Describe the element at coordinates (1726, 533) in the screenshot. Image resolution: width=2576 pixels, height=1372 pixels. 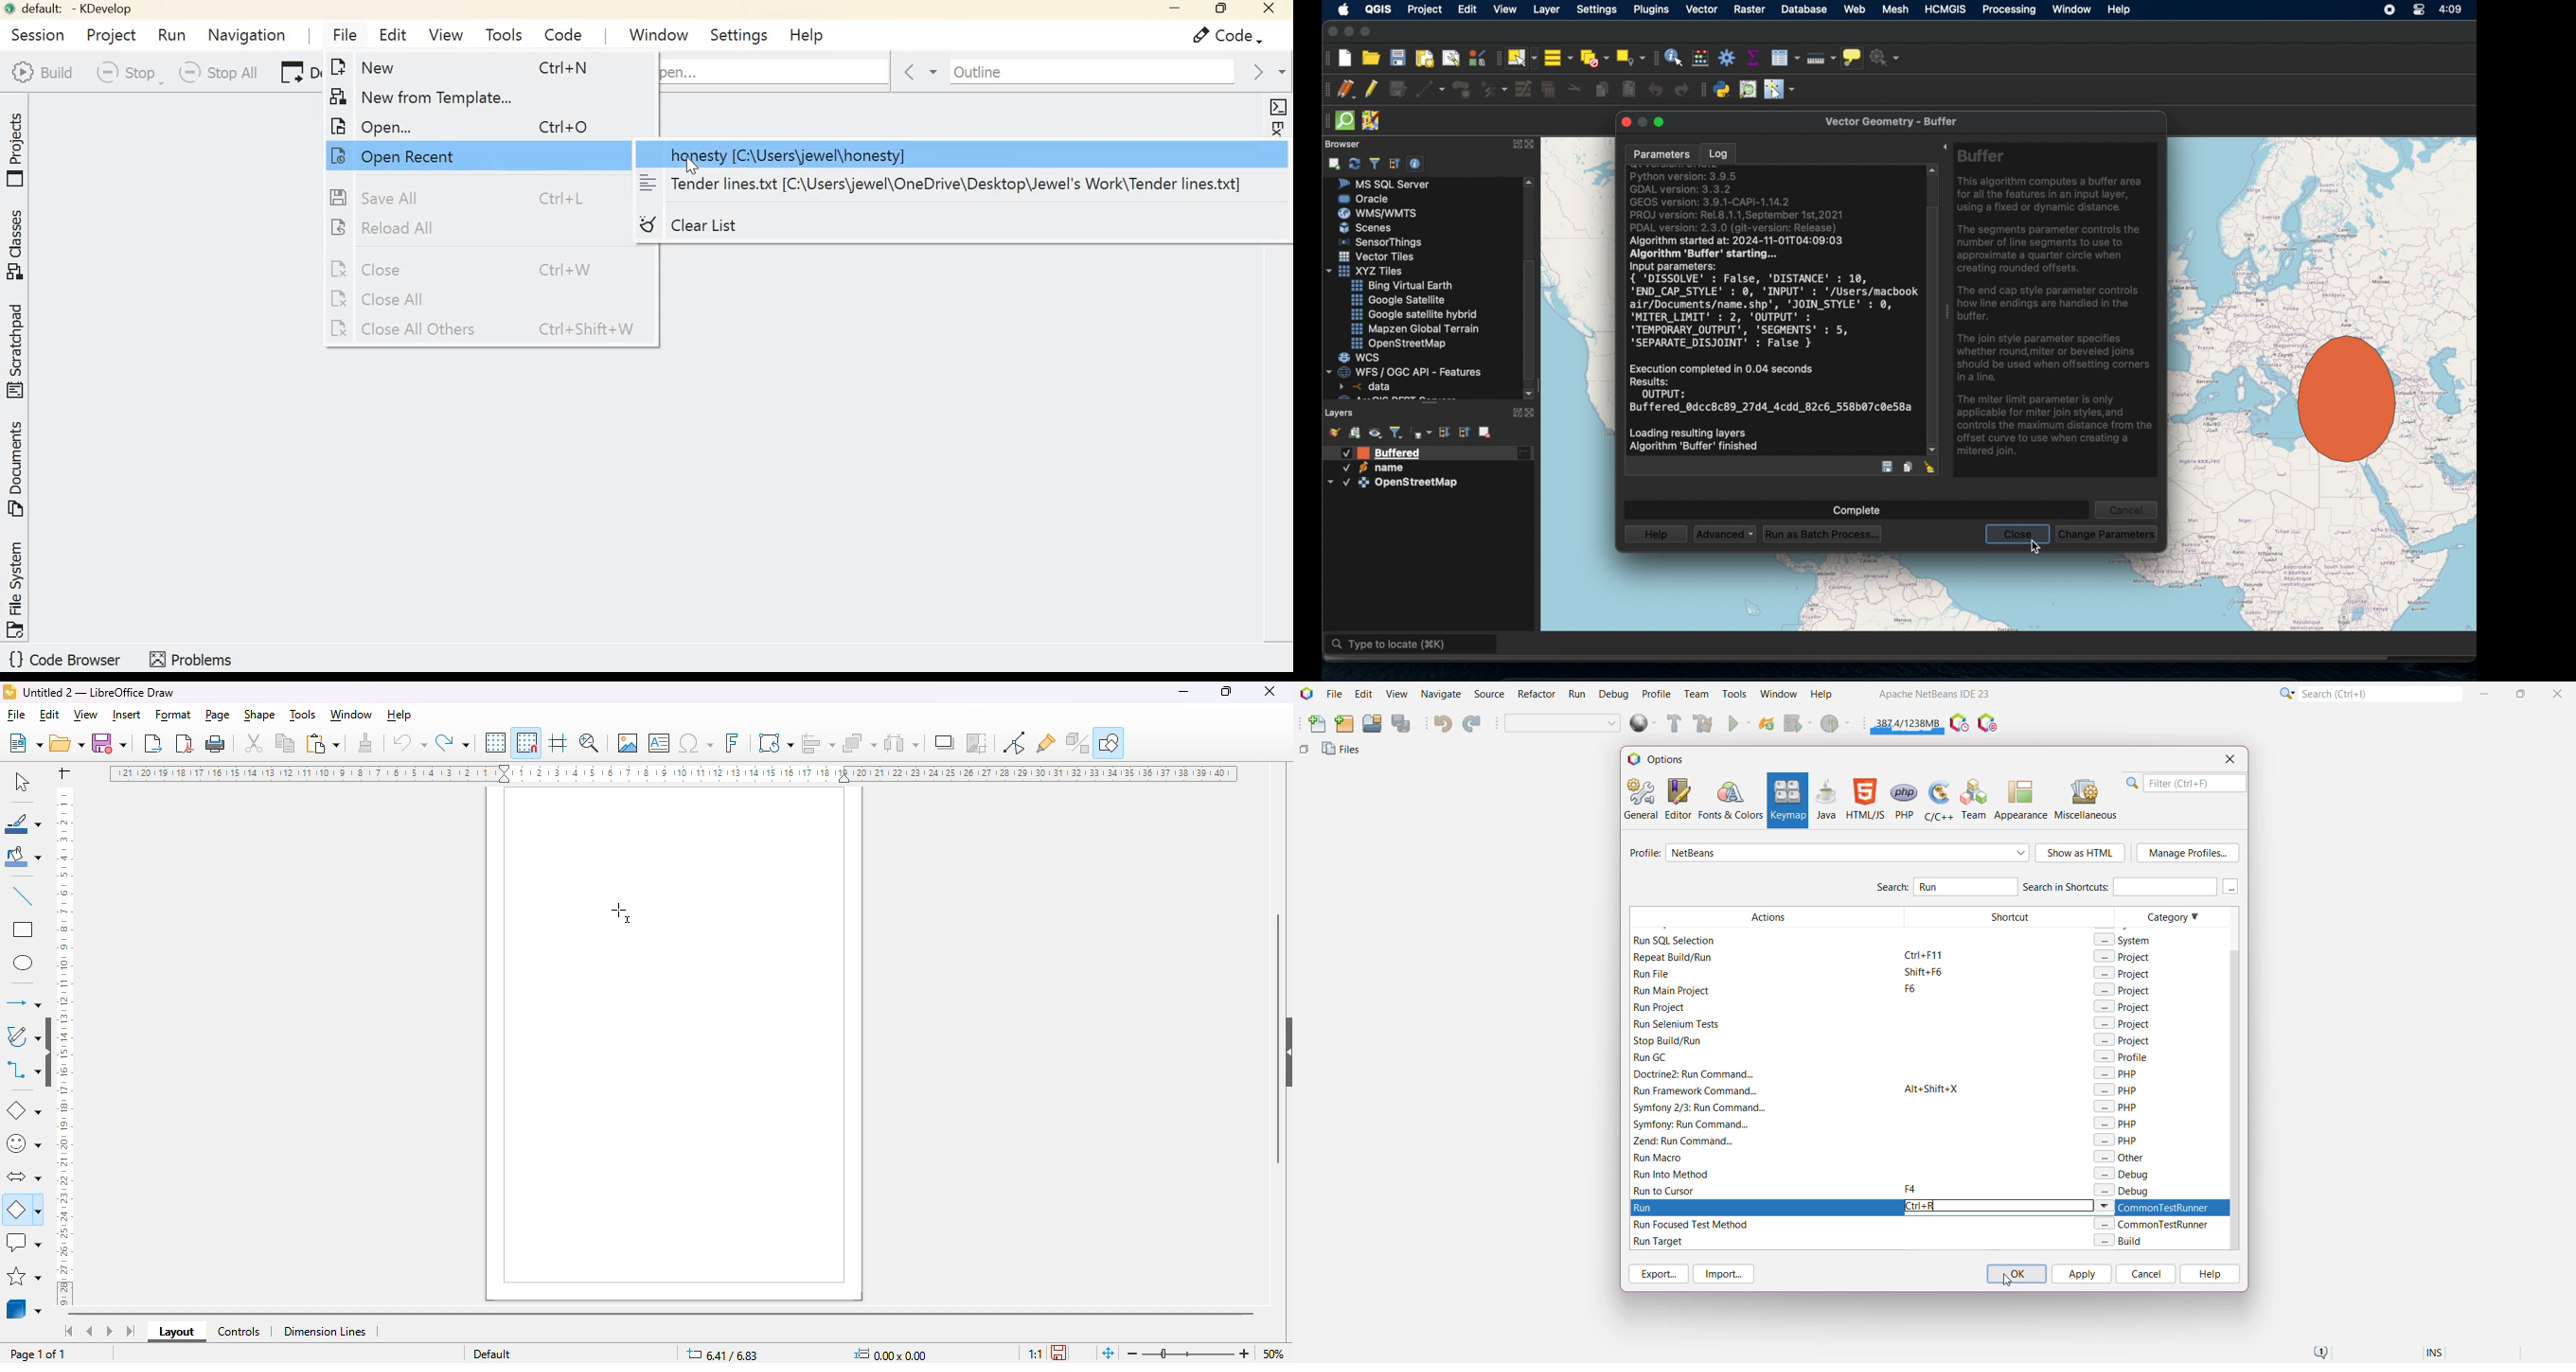
I see `advanced` at that location.